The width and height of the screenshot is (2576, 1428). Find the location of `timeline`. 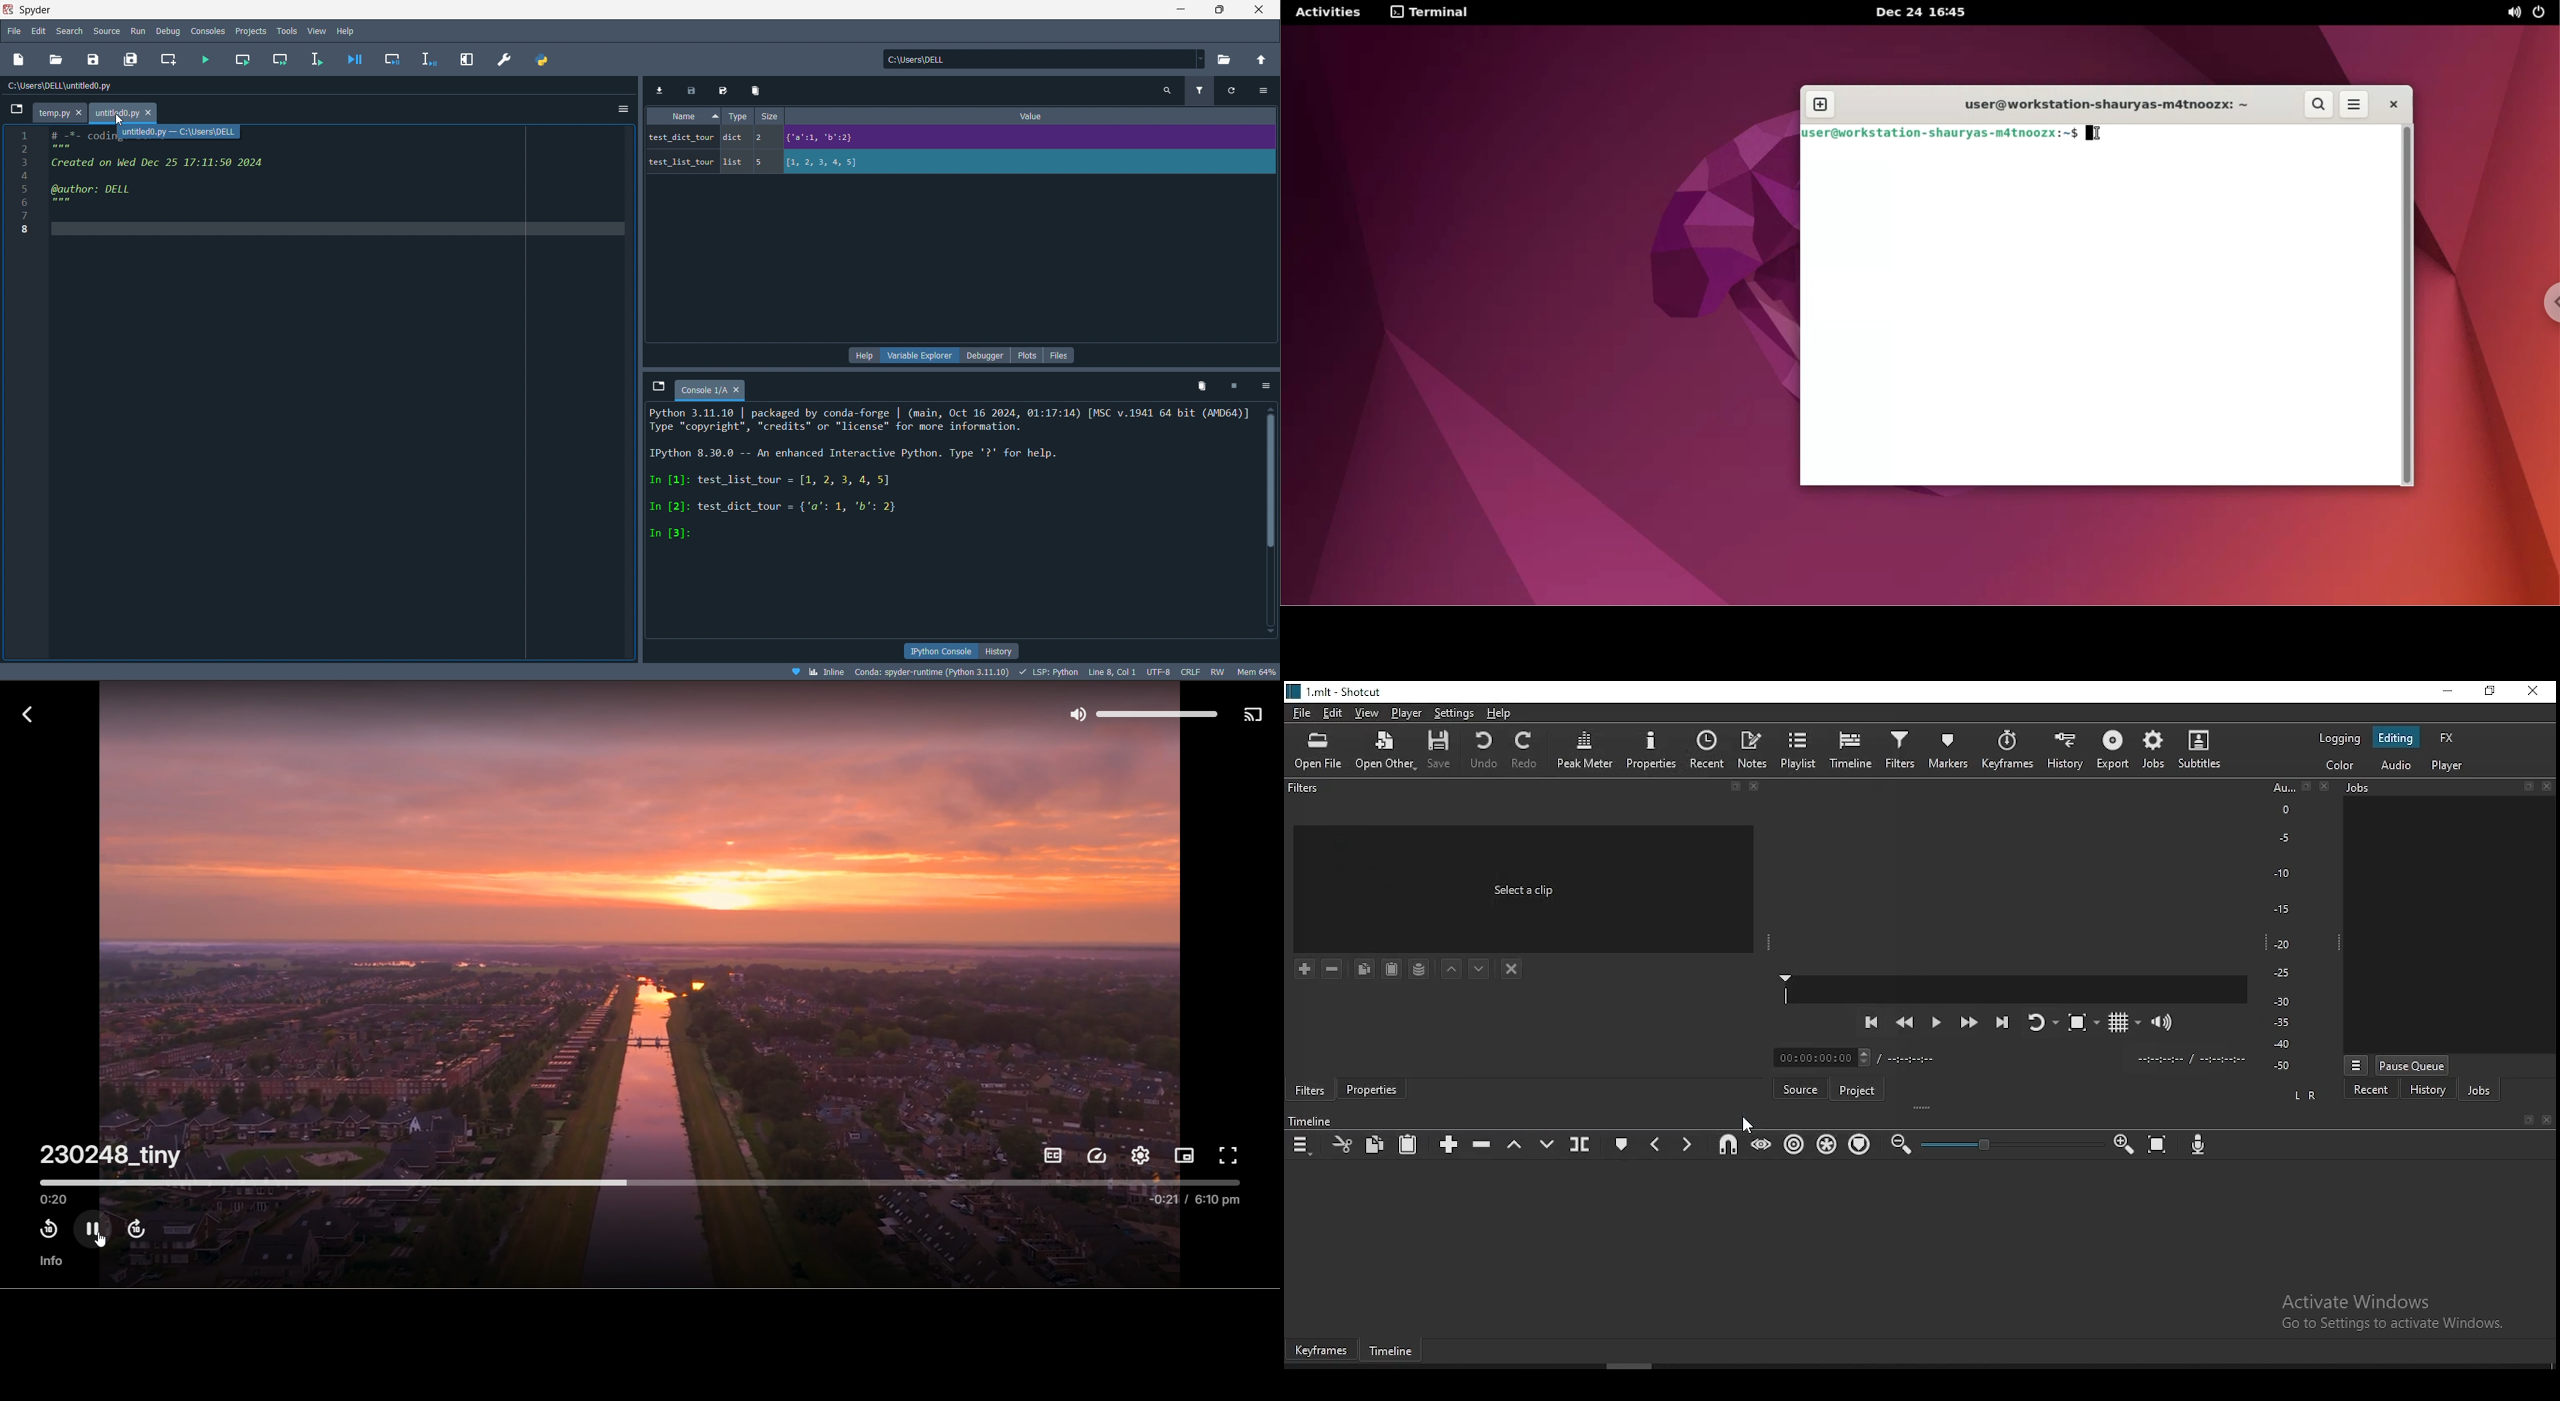

timeline is located at coordinates (1851, 748).